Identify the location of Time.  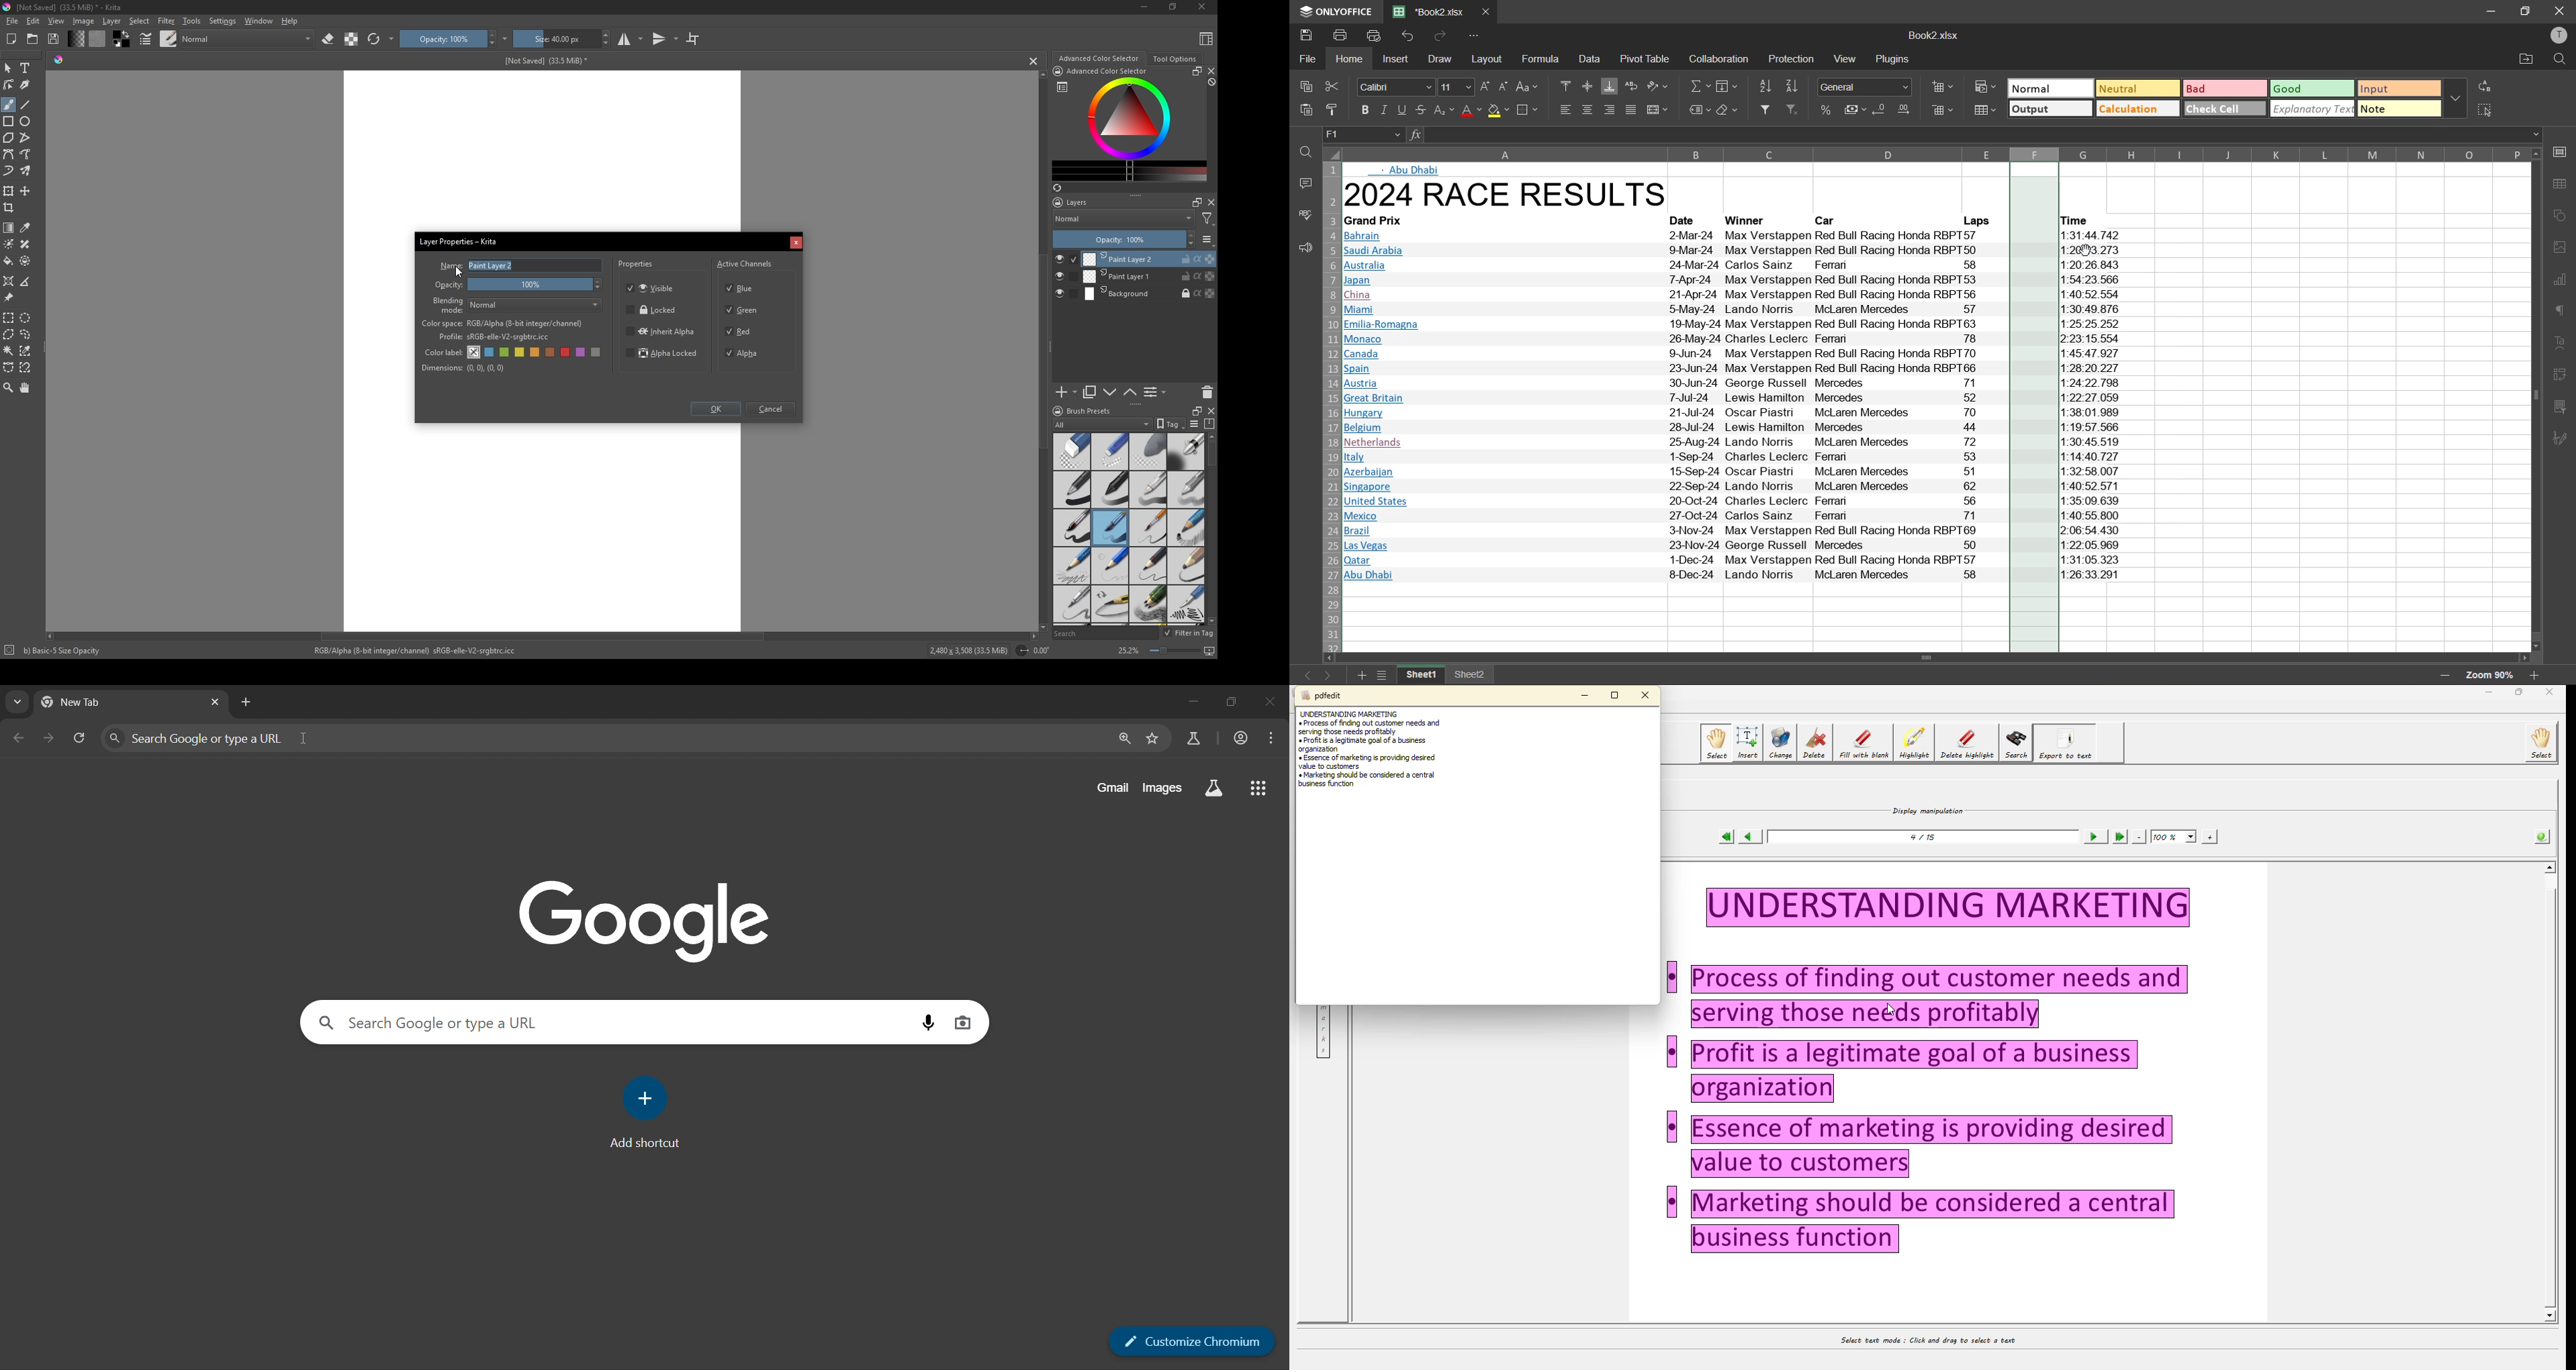
(2085, 221).